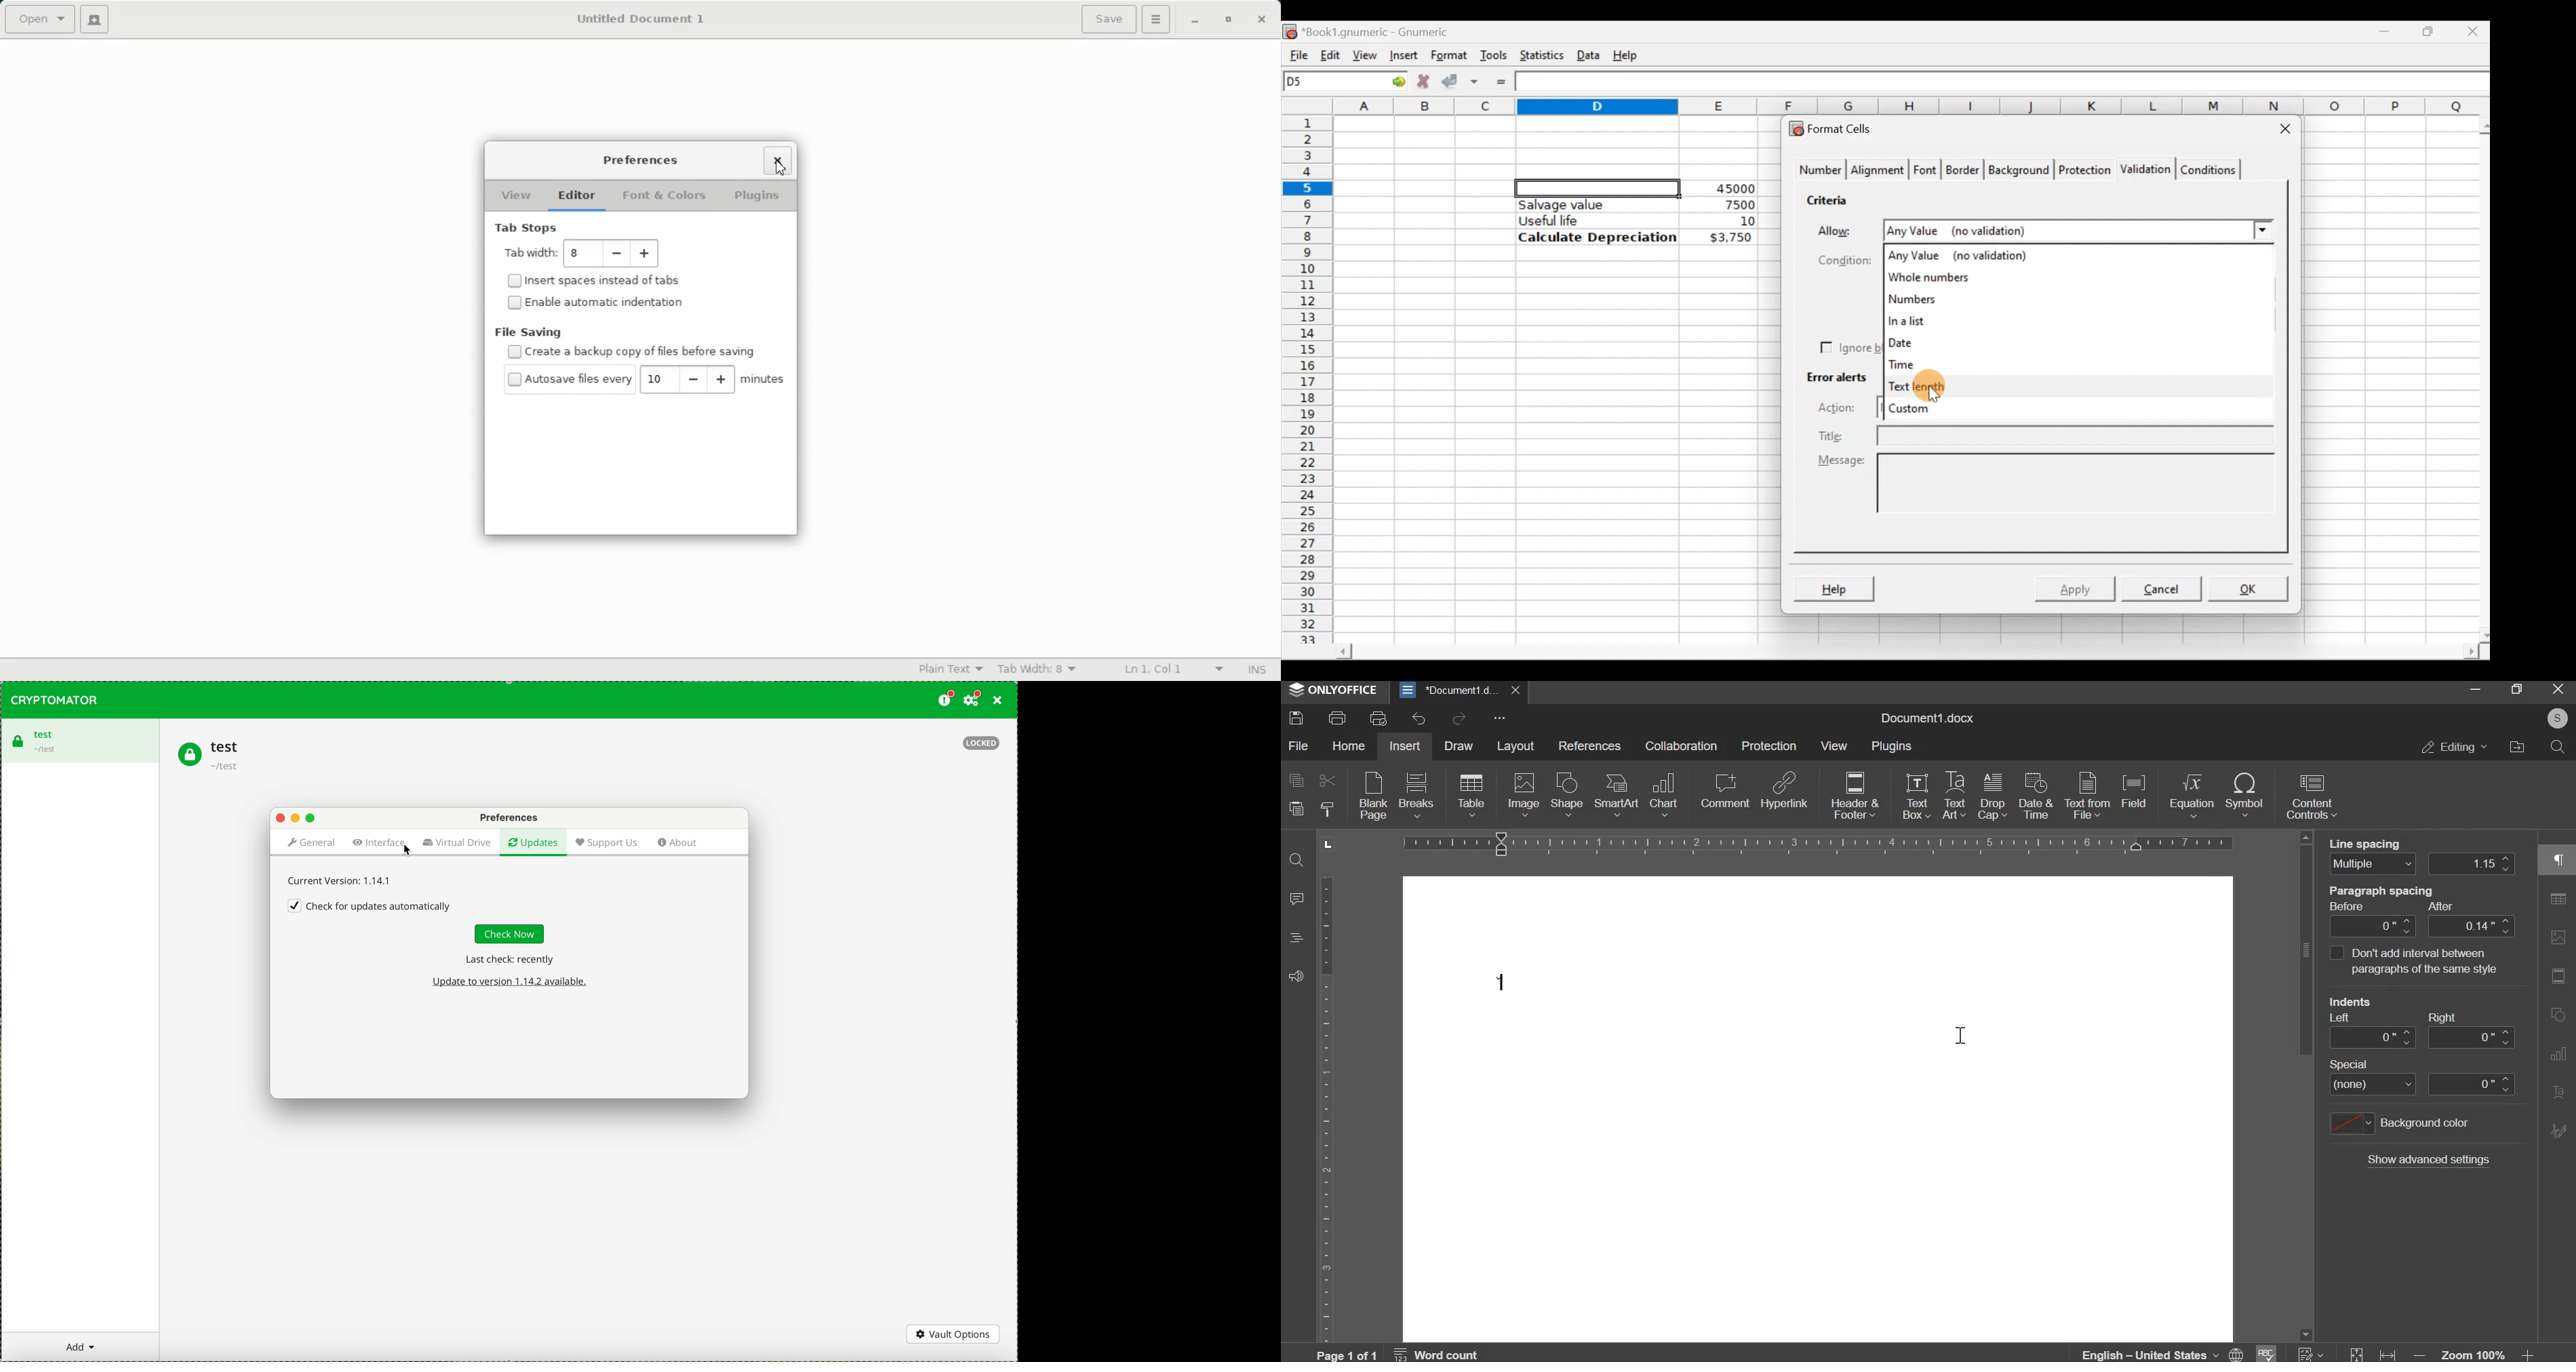  Describe the element at coordinates (2265, 1353) in the screenshot. I see `spelling` at that location.